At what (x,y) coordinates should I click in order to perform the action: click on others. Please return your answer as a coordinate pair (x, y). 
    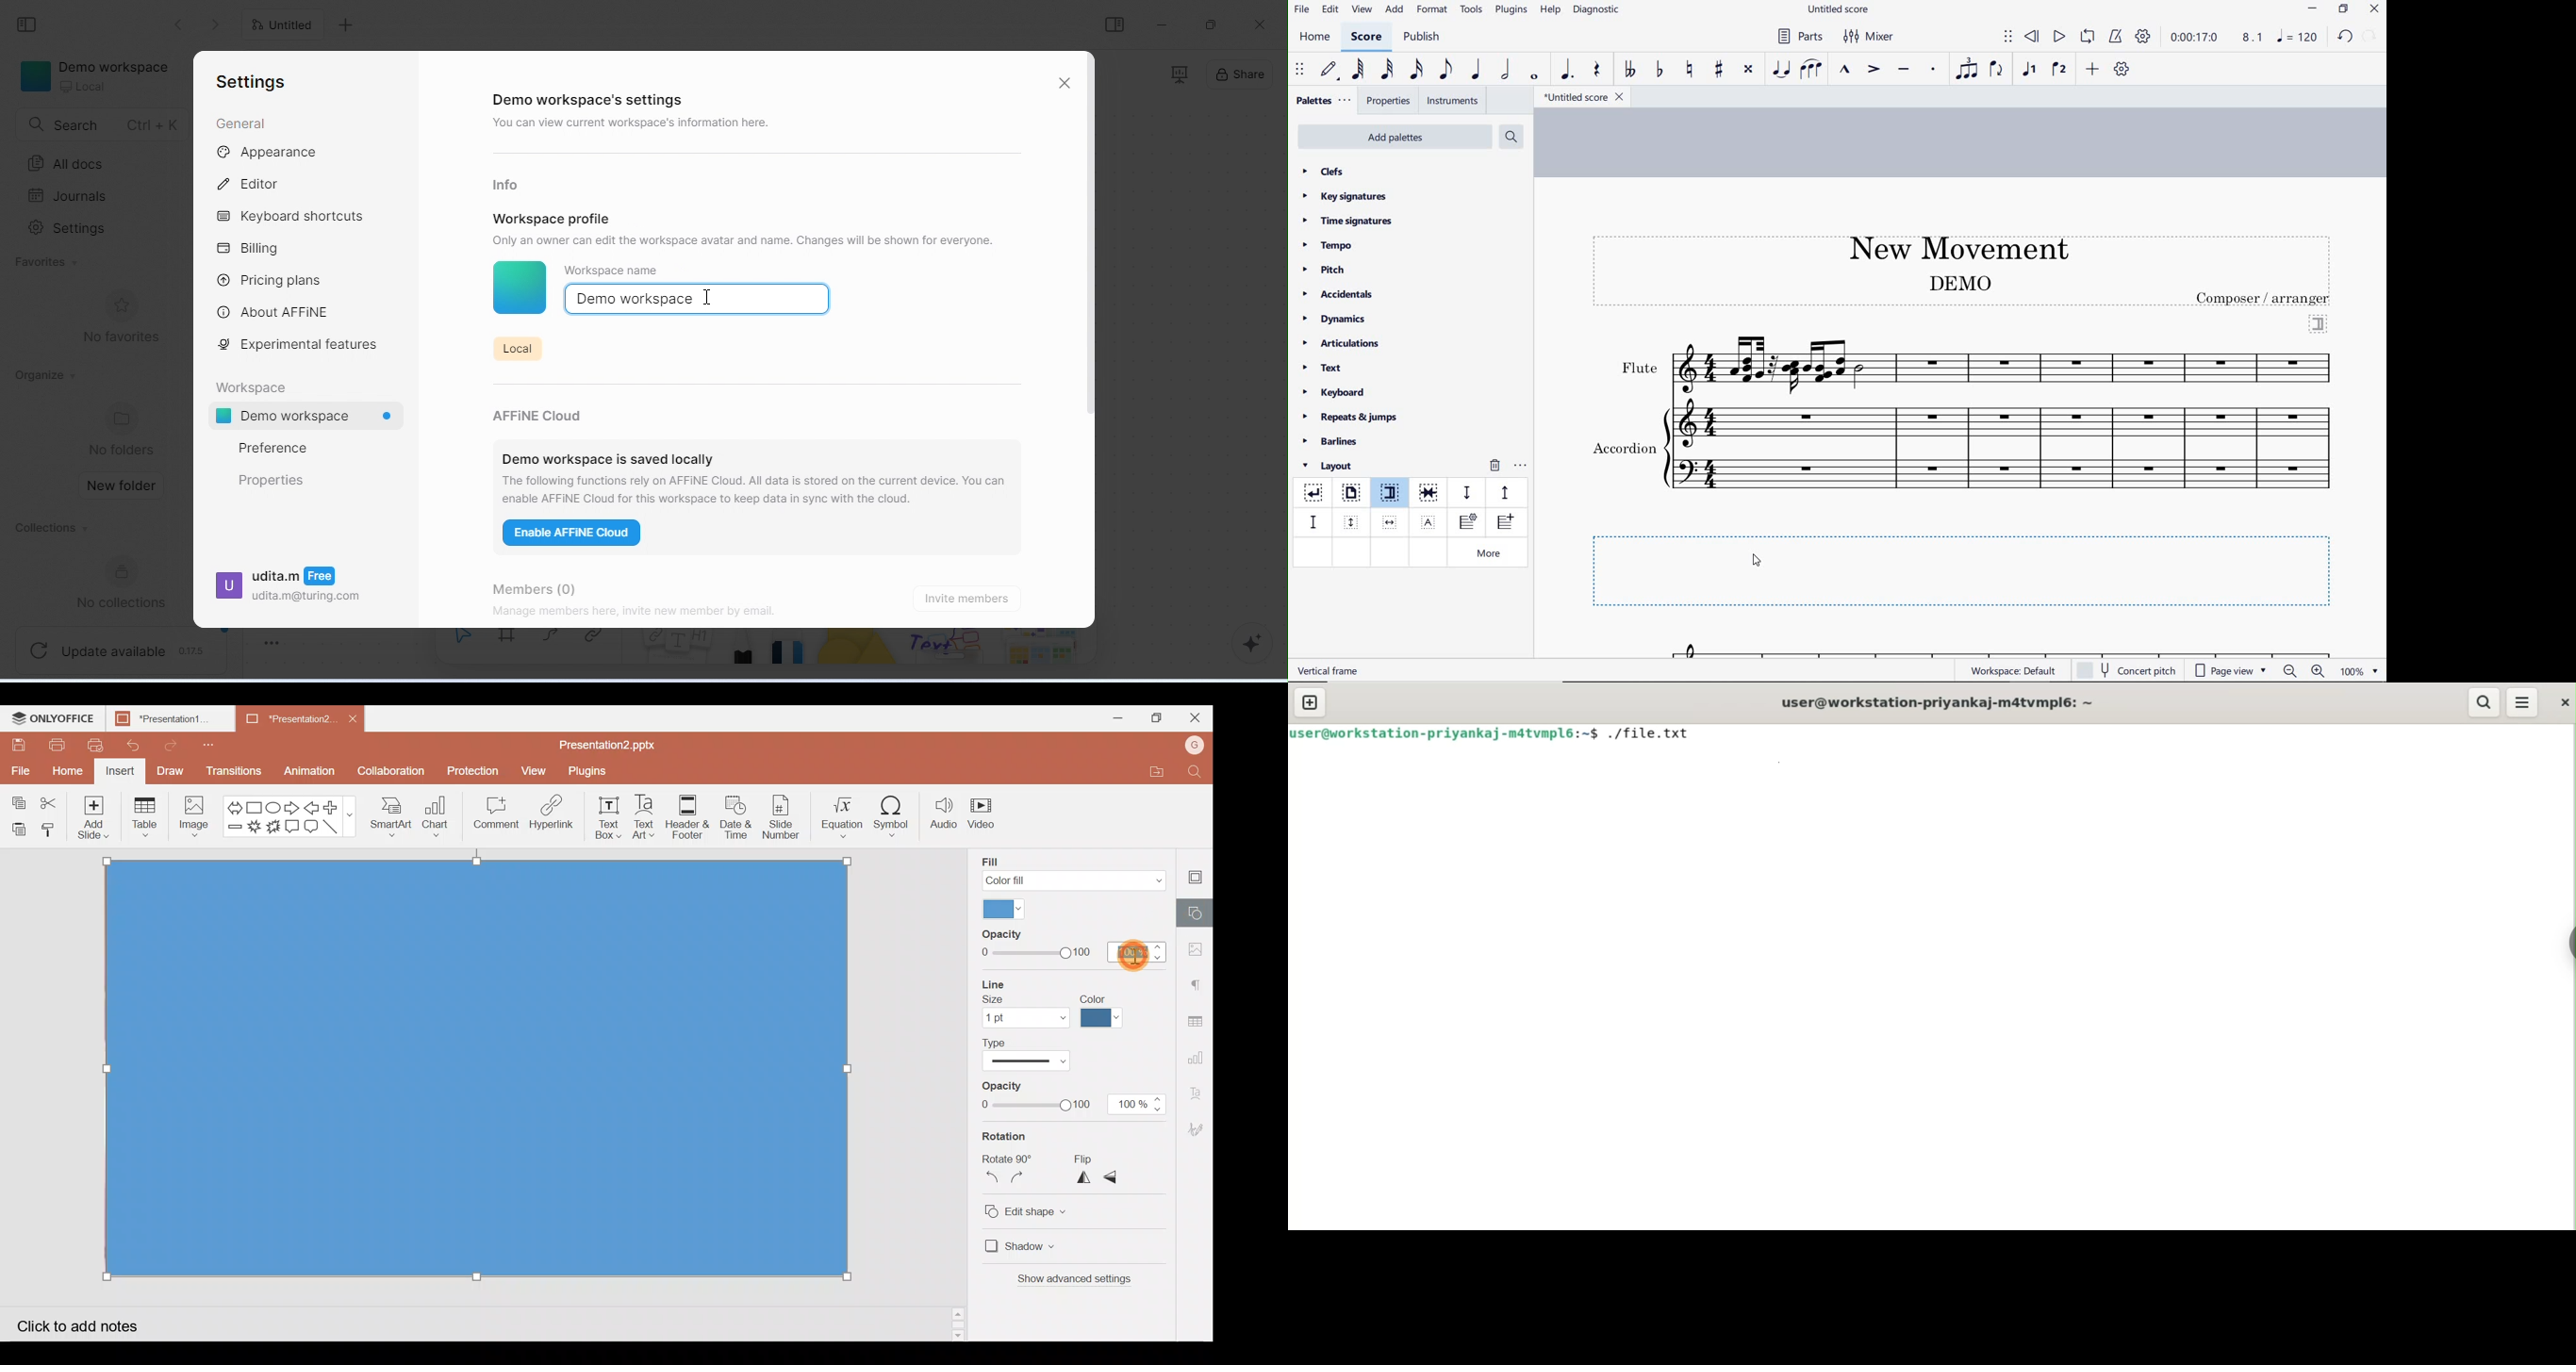
    Looking at the image, I should click on (949, 649).